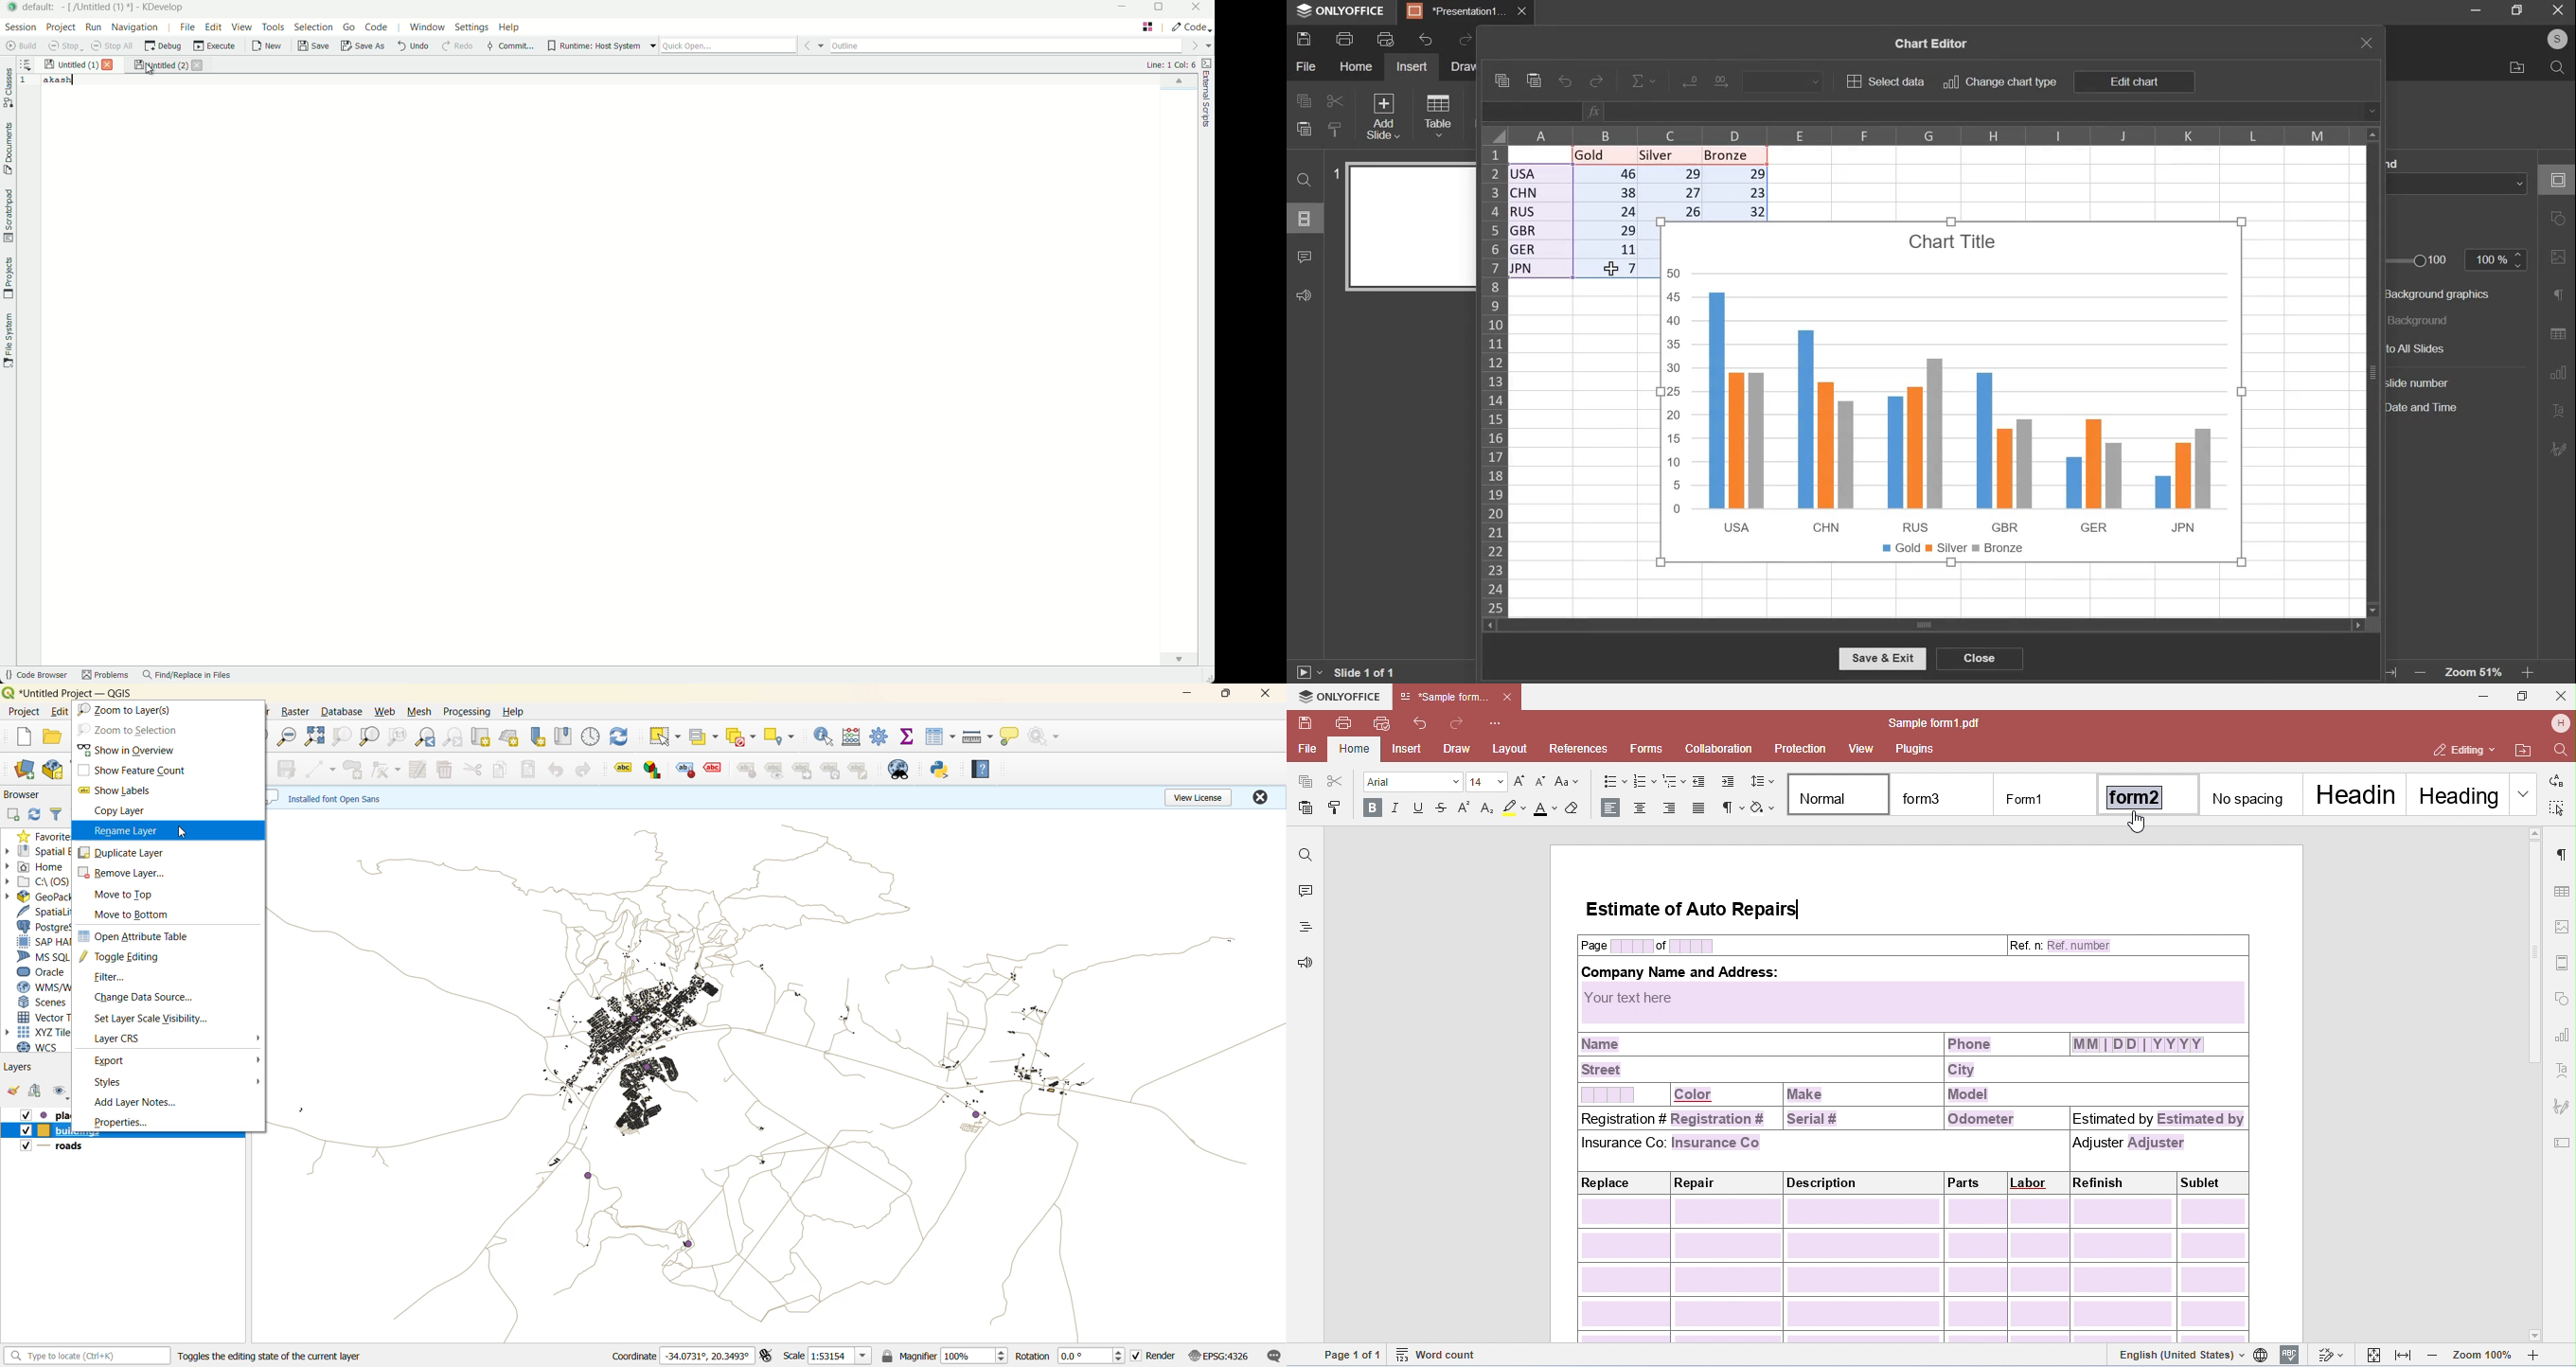 The height and width of the screenshot is (1372, 2576). Describe the element at coordinates (1885, 81) in the screenshot. I see `select data` at that location.